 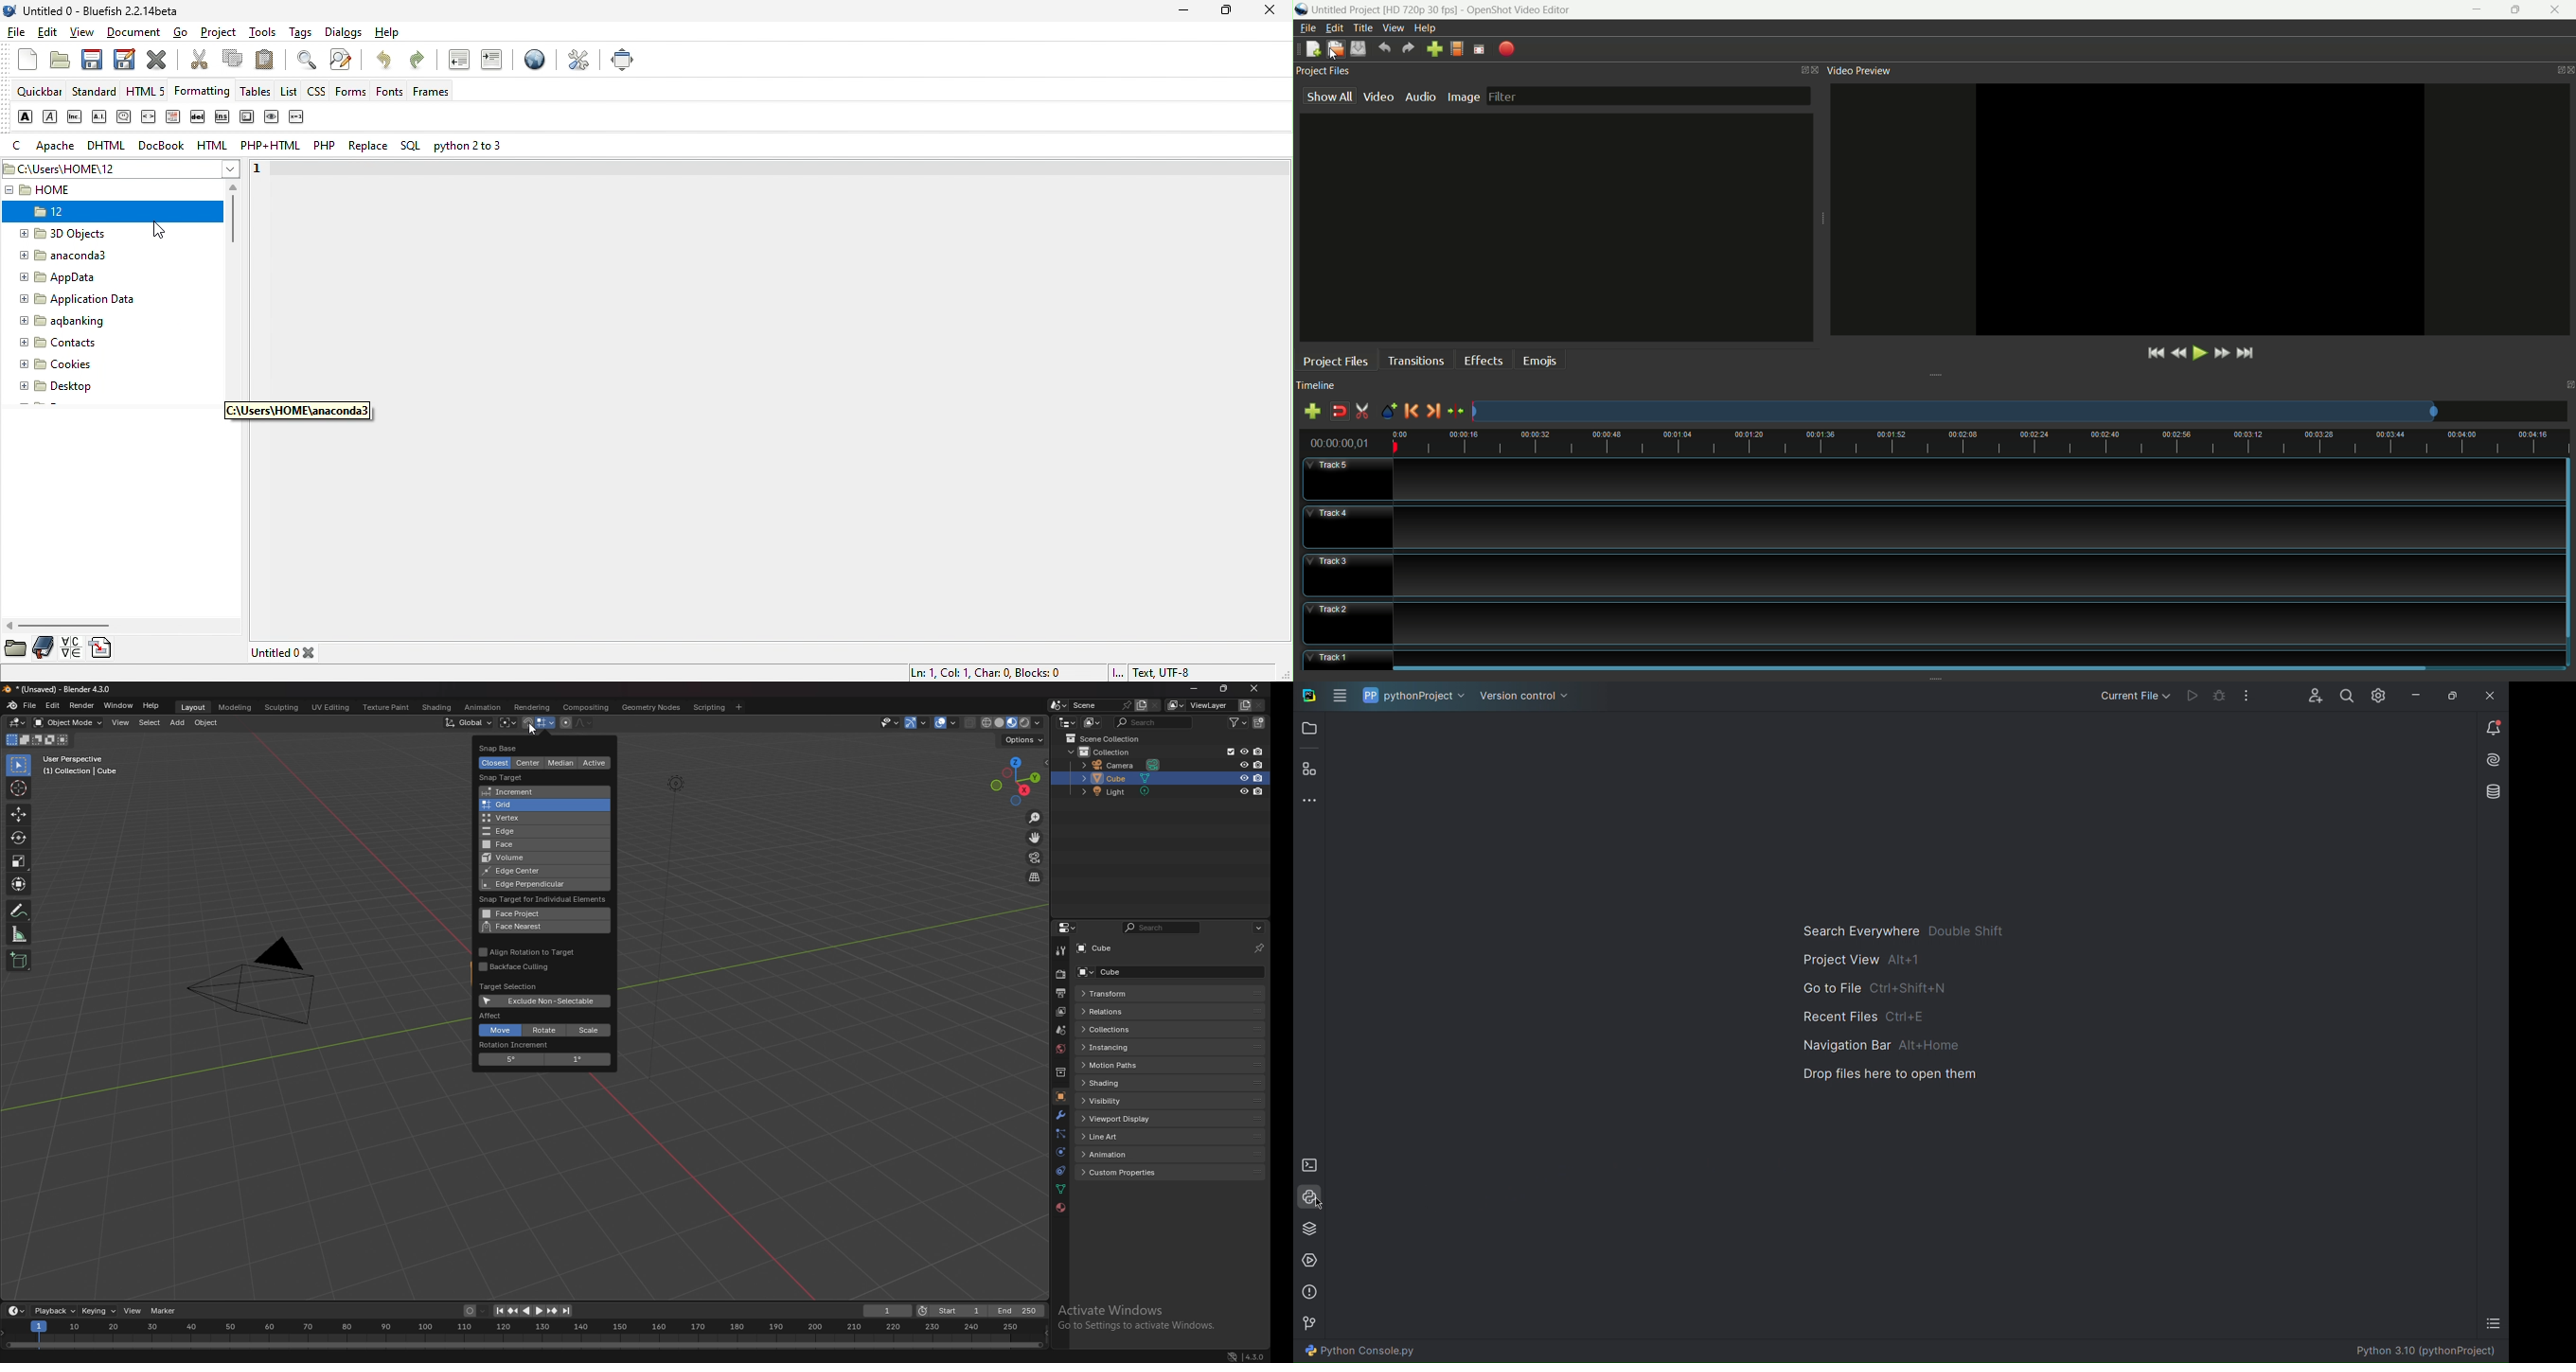 What do you see at coordinates (261, 170) in the screenshot?
I see `1` at bounding box center [261, 170].